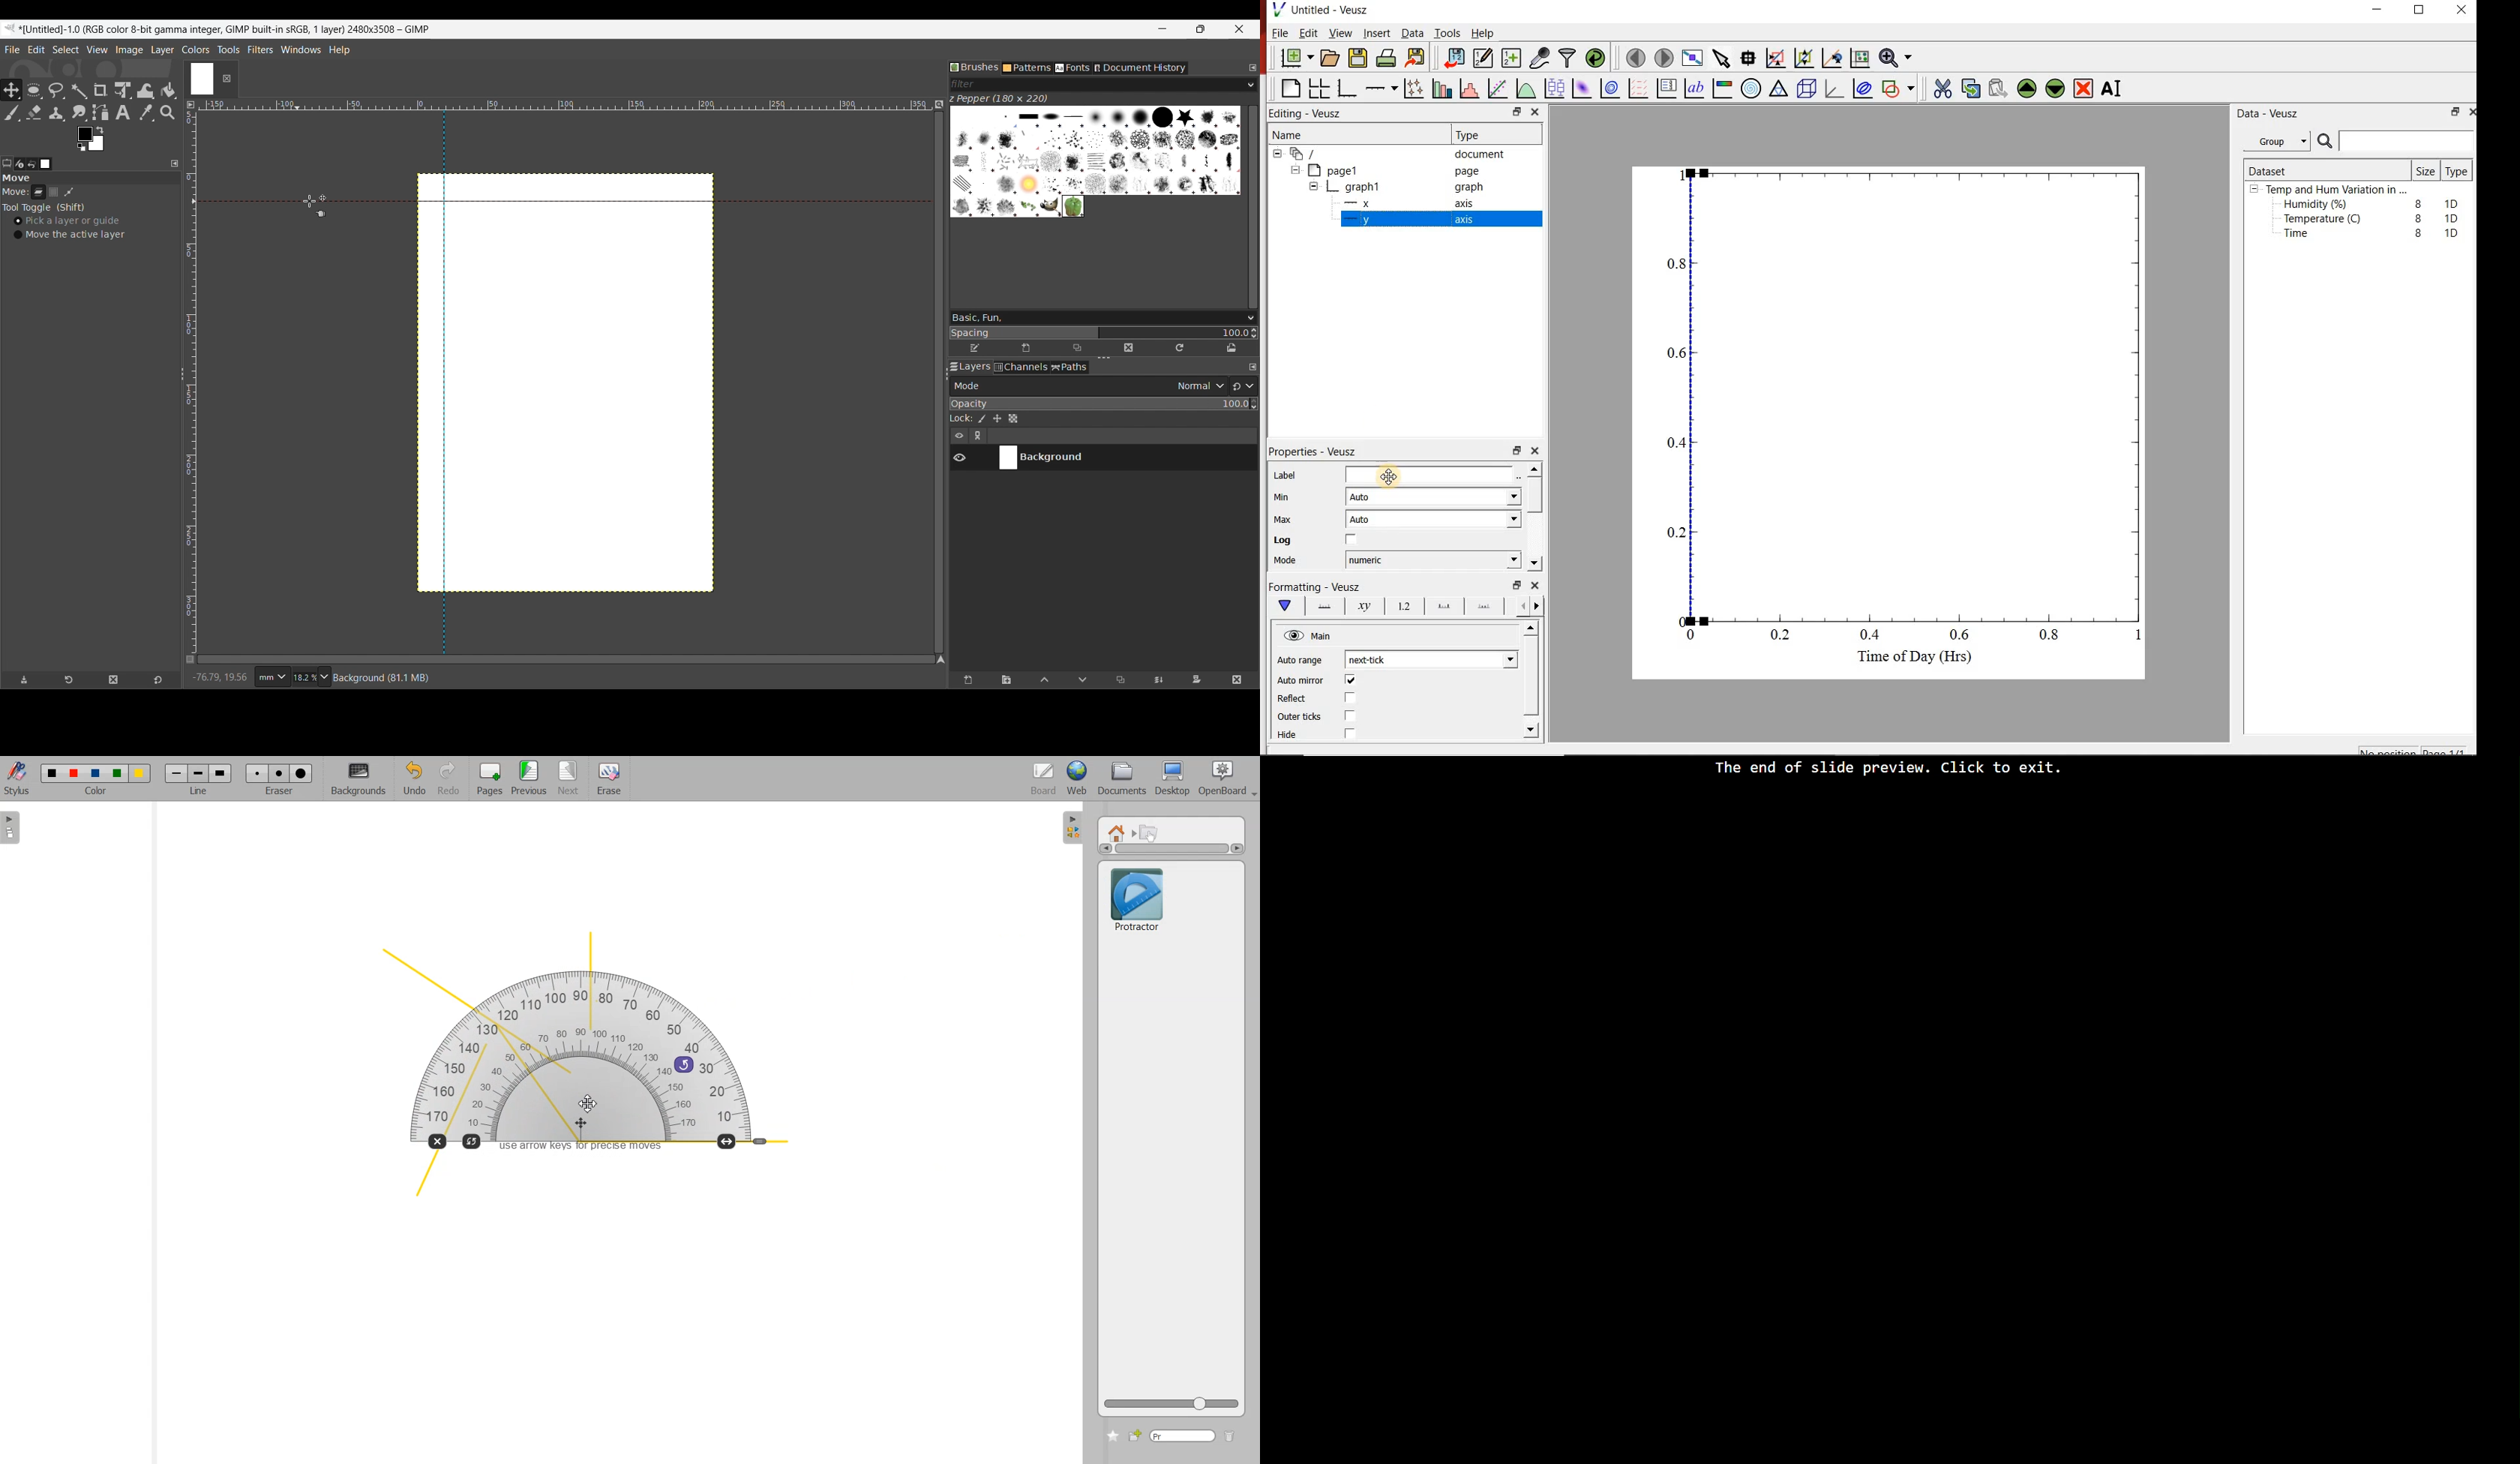  Describe the element at coordinates (1999, 88) in the screenshot. I see `Paste widget from the clipboard` at that location.